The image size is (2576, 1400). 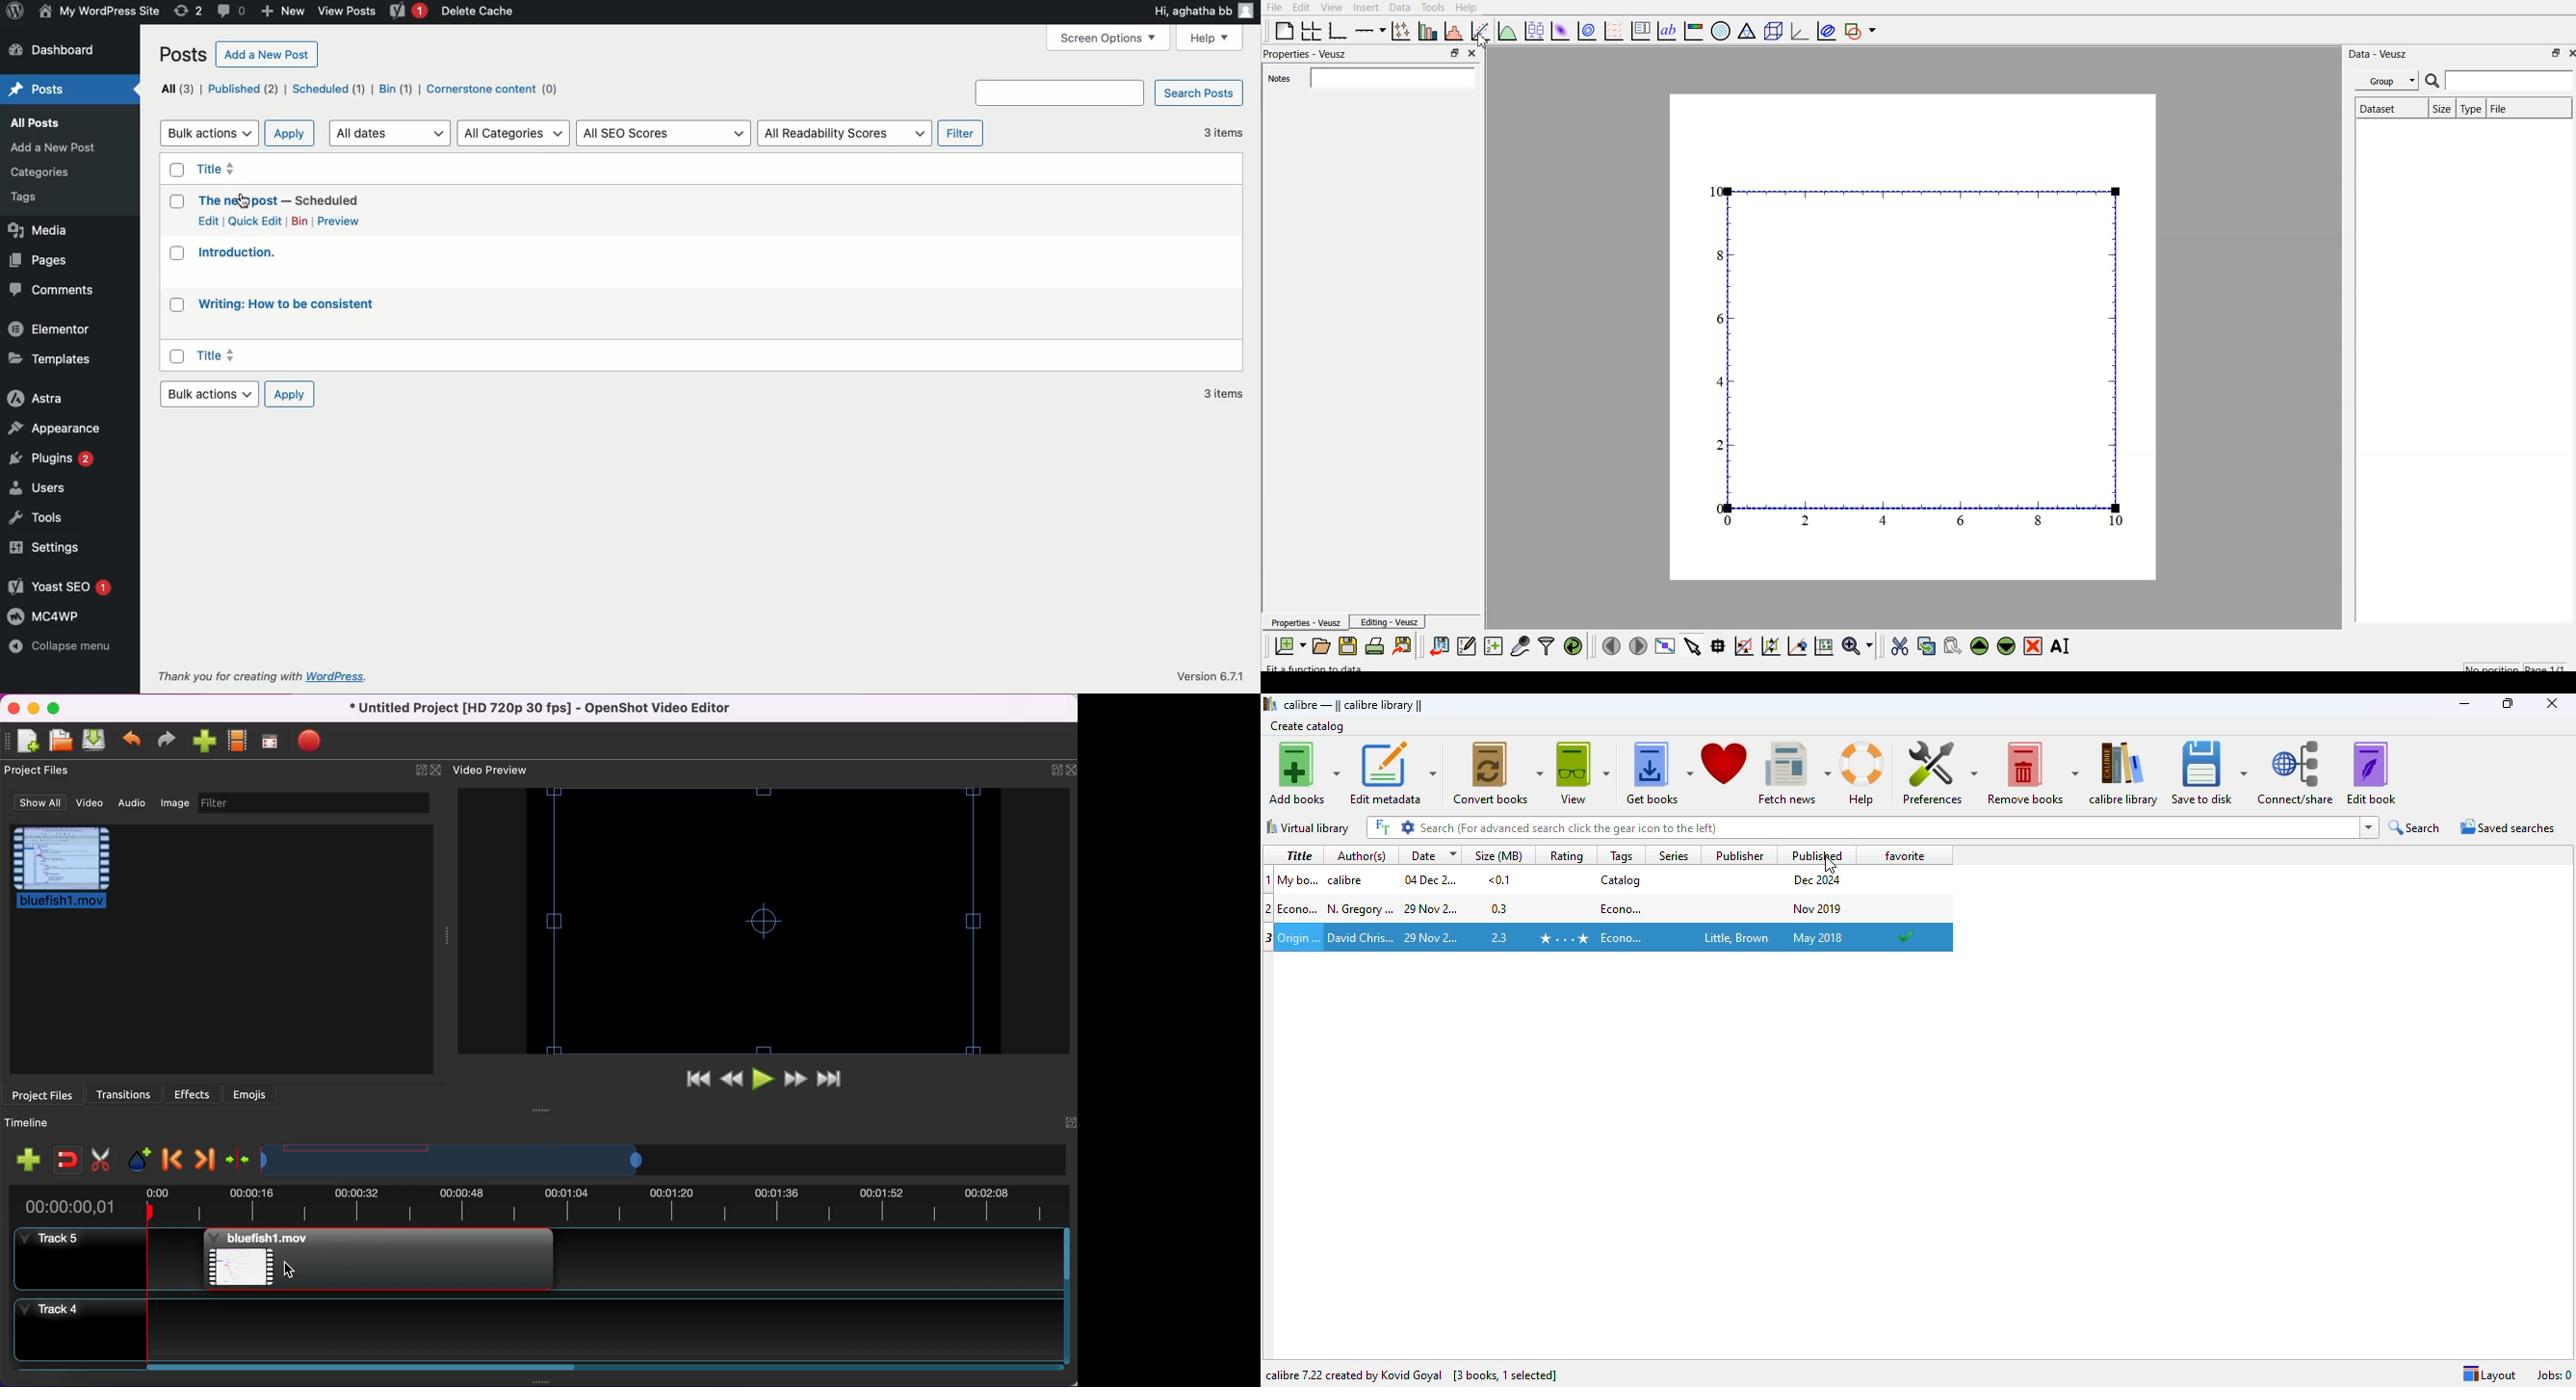 I want to click on Title, so click(x=217, y=169).